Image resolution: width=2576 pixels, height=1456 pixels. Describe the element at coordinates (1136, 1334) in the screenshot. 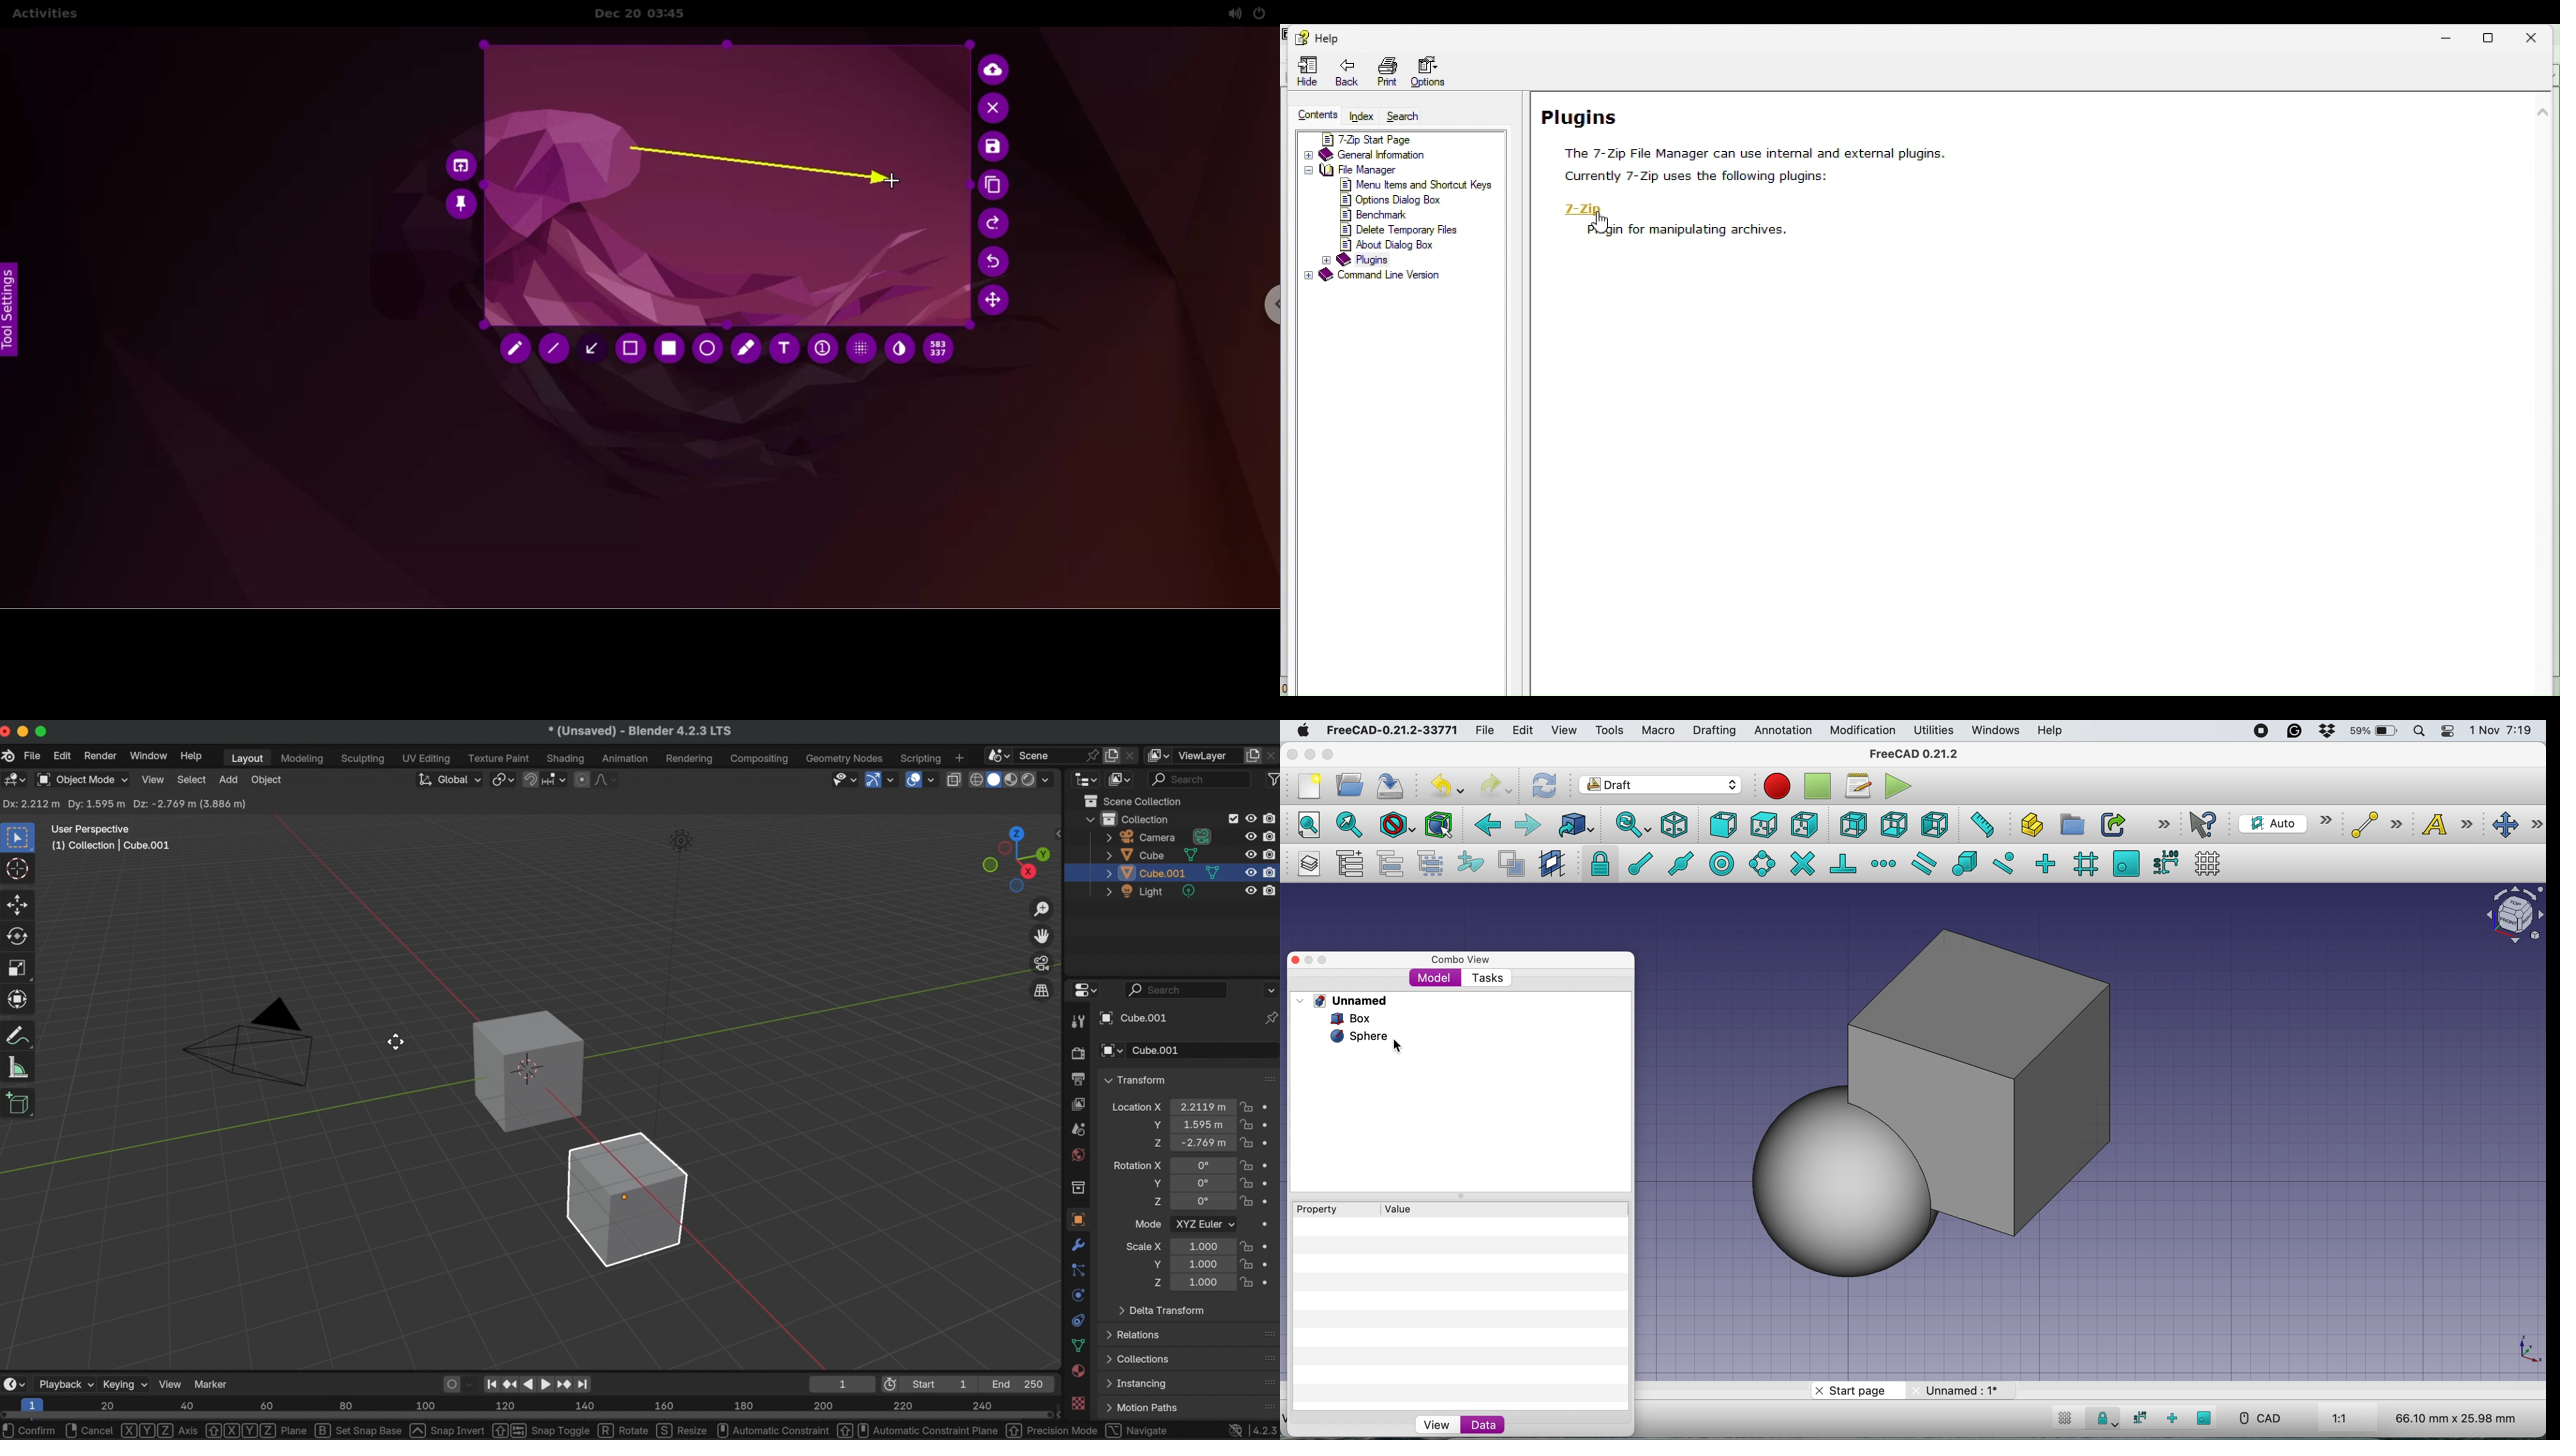

I see `relations` at that location.